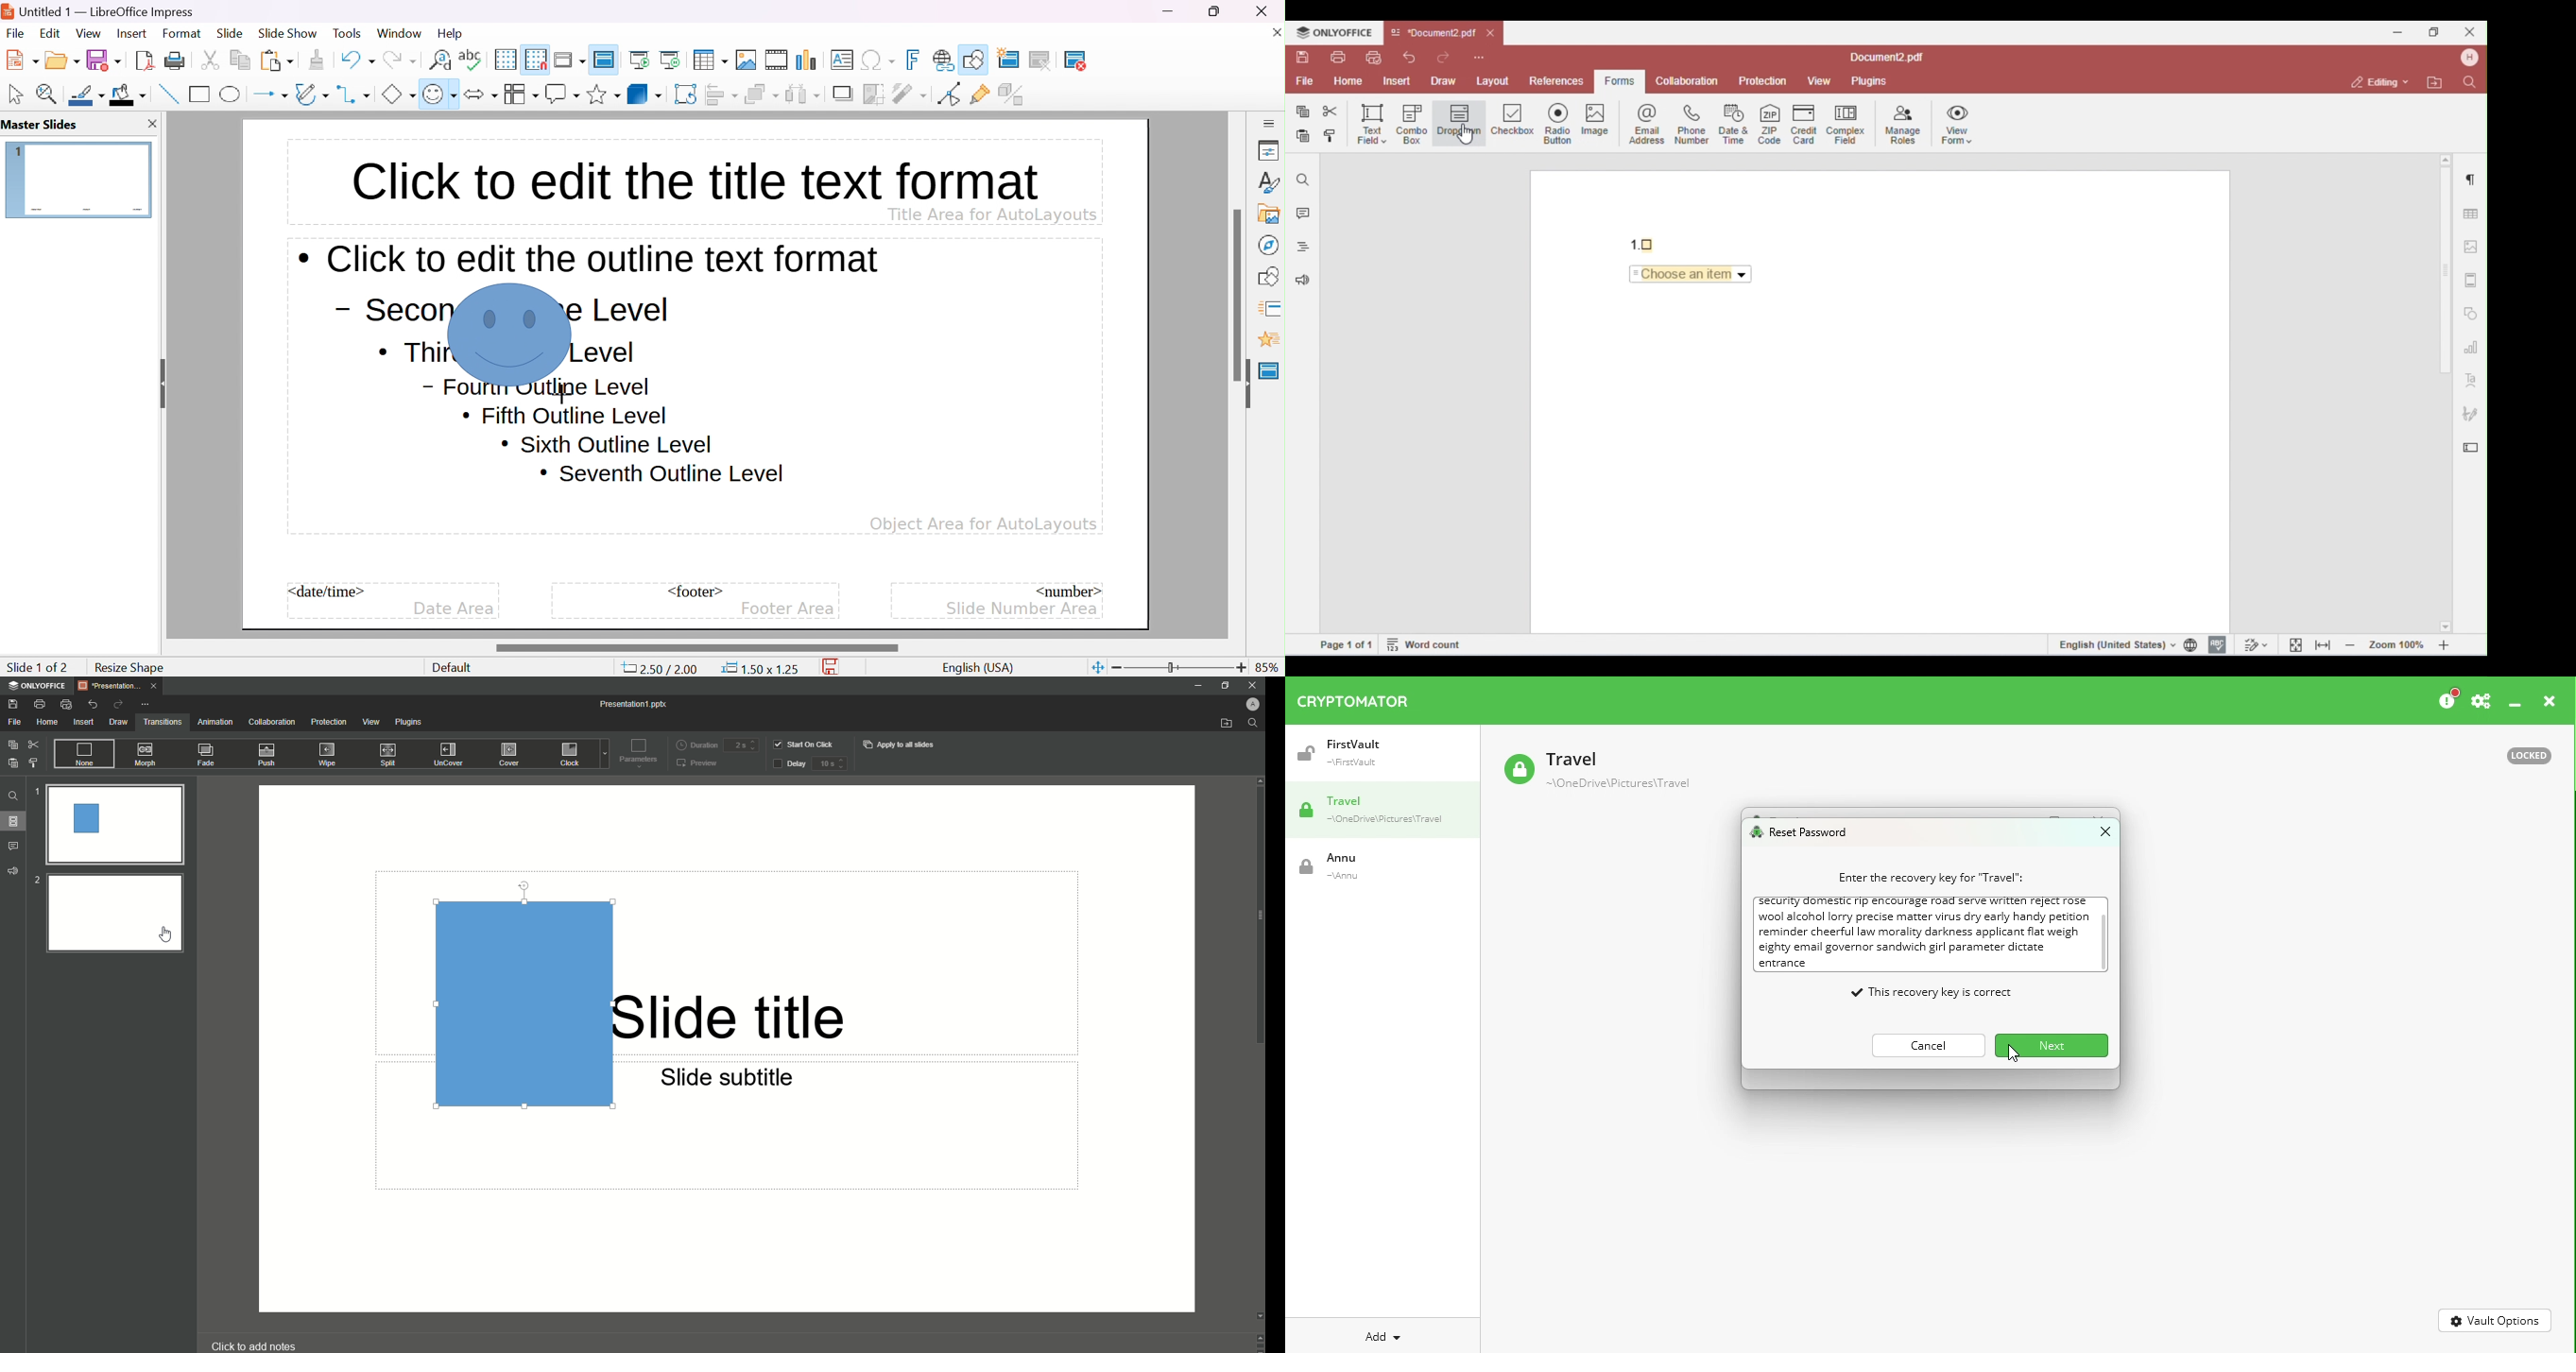 The image size is (2576, 1372). I want to click on Choose Style, so click(36, 763).